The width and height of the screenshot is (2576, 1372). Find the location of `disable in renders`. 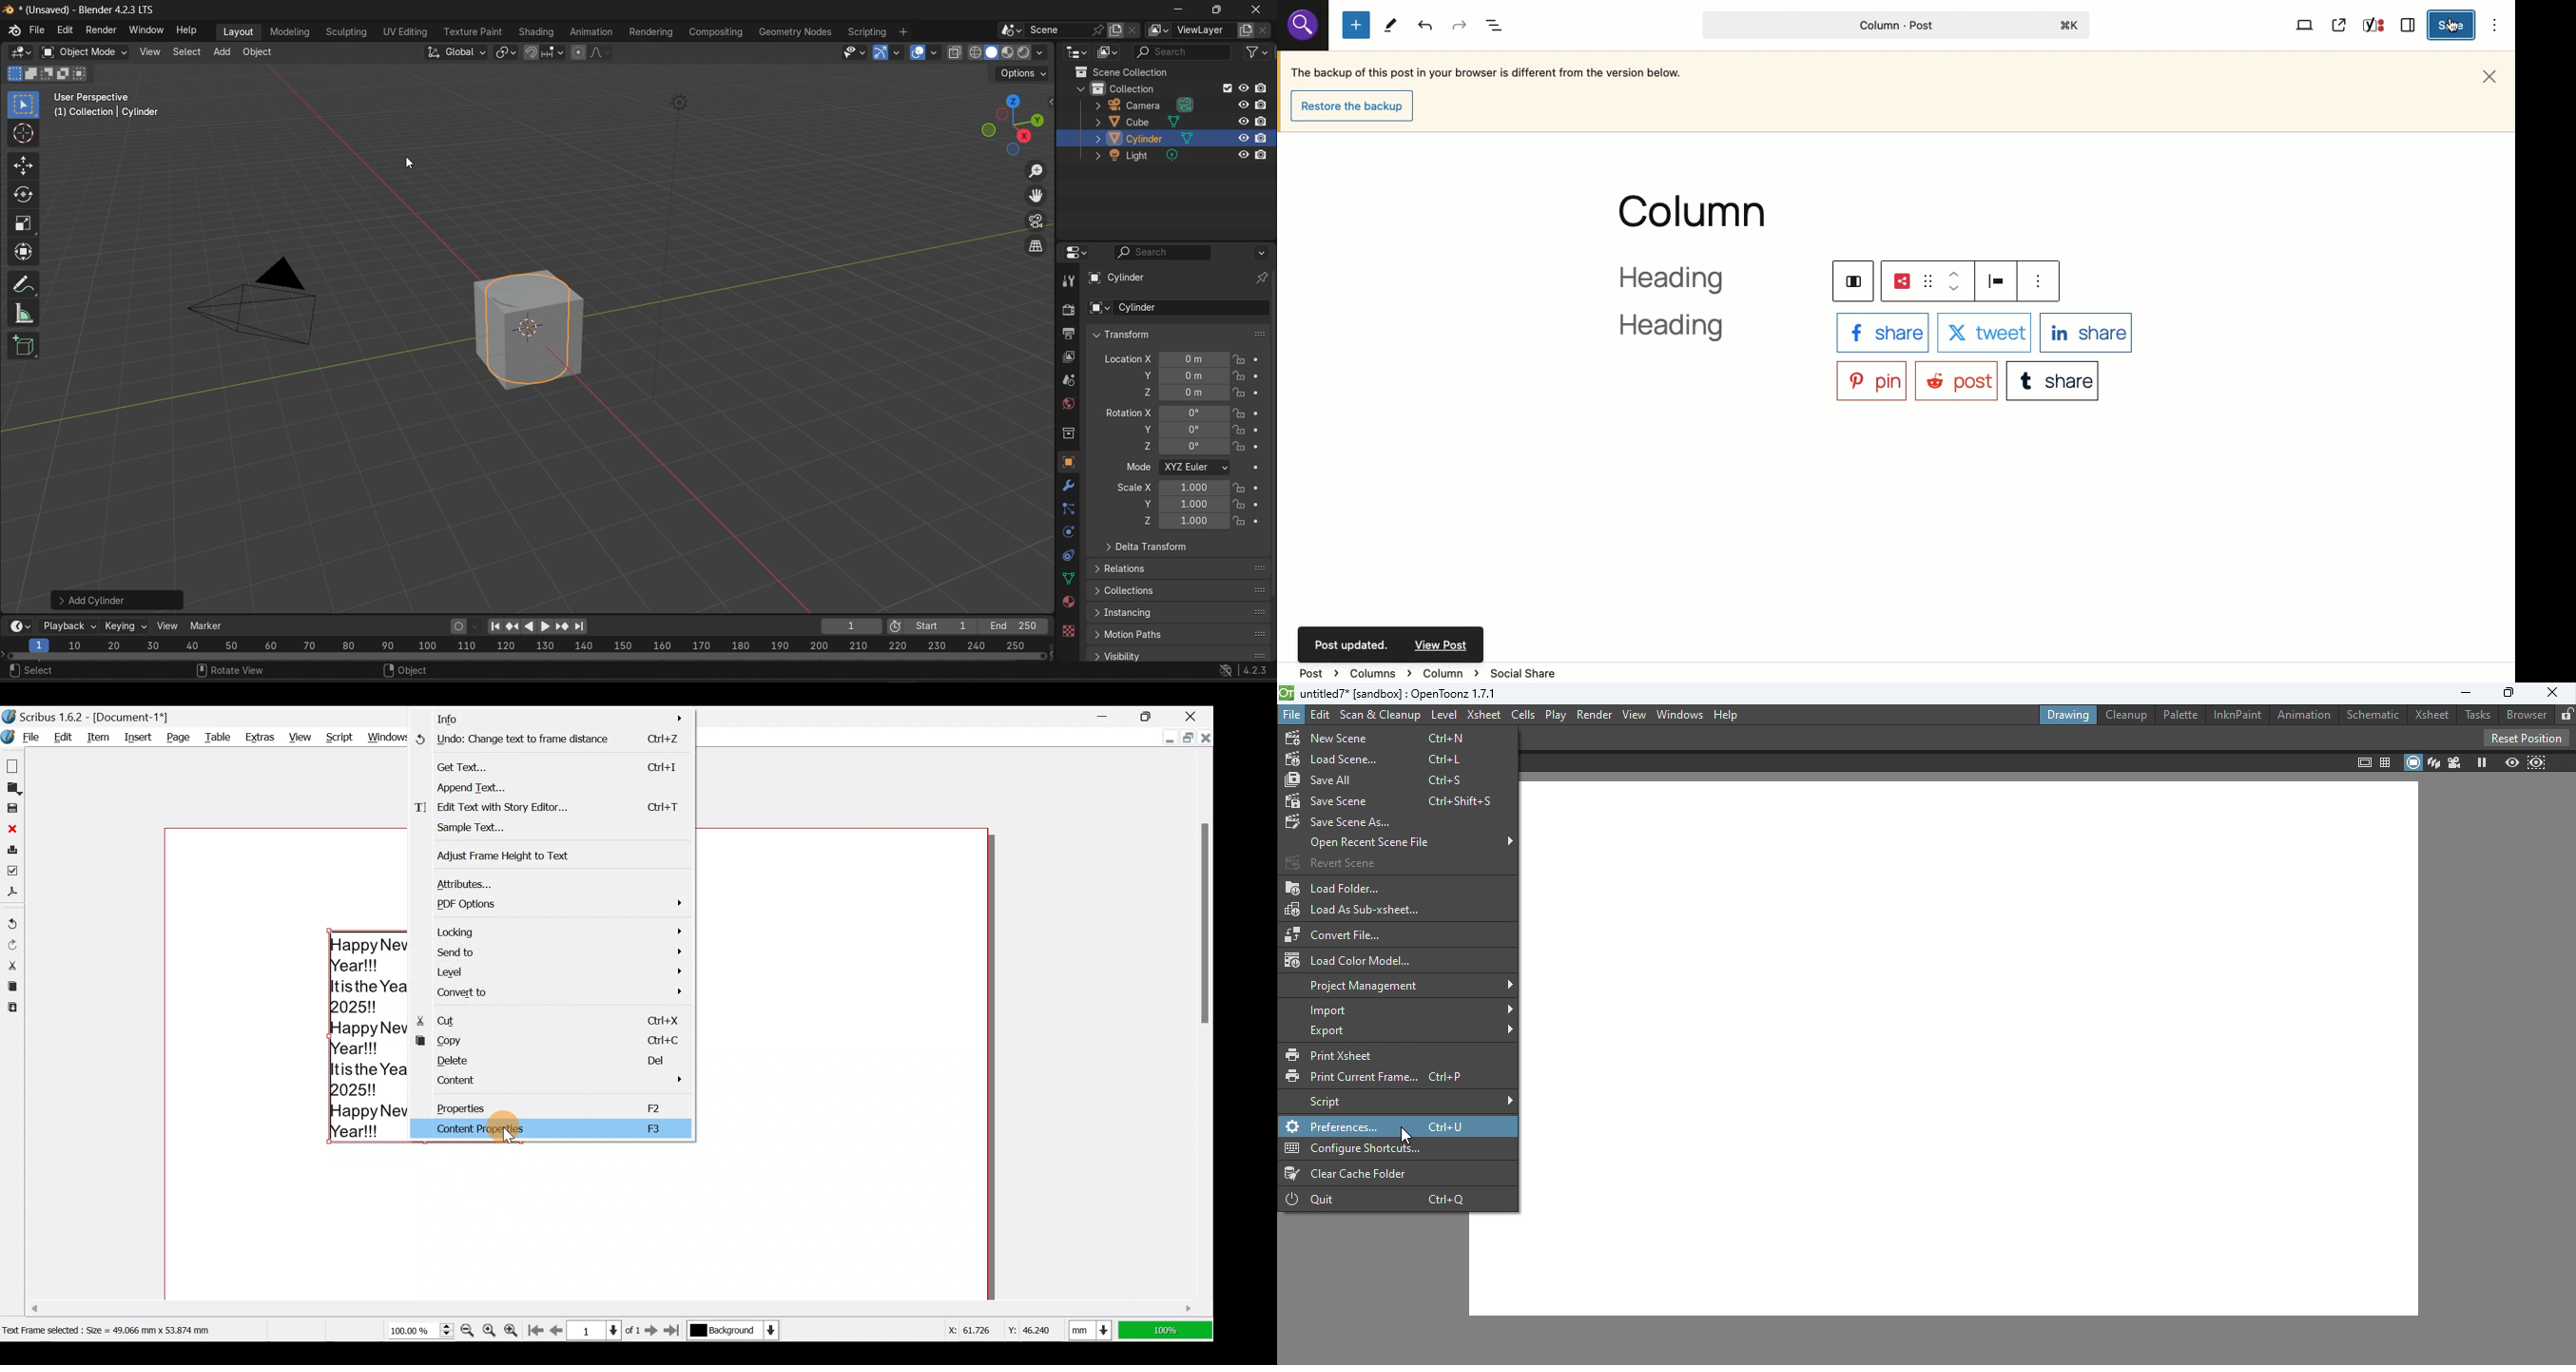

disable in renders is located at coordinates (1264, 121).